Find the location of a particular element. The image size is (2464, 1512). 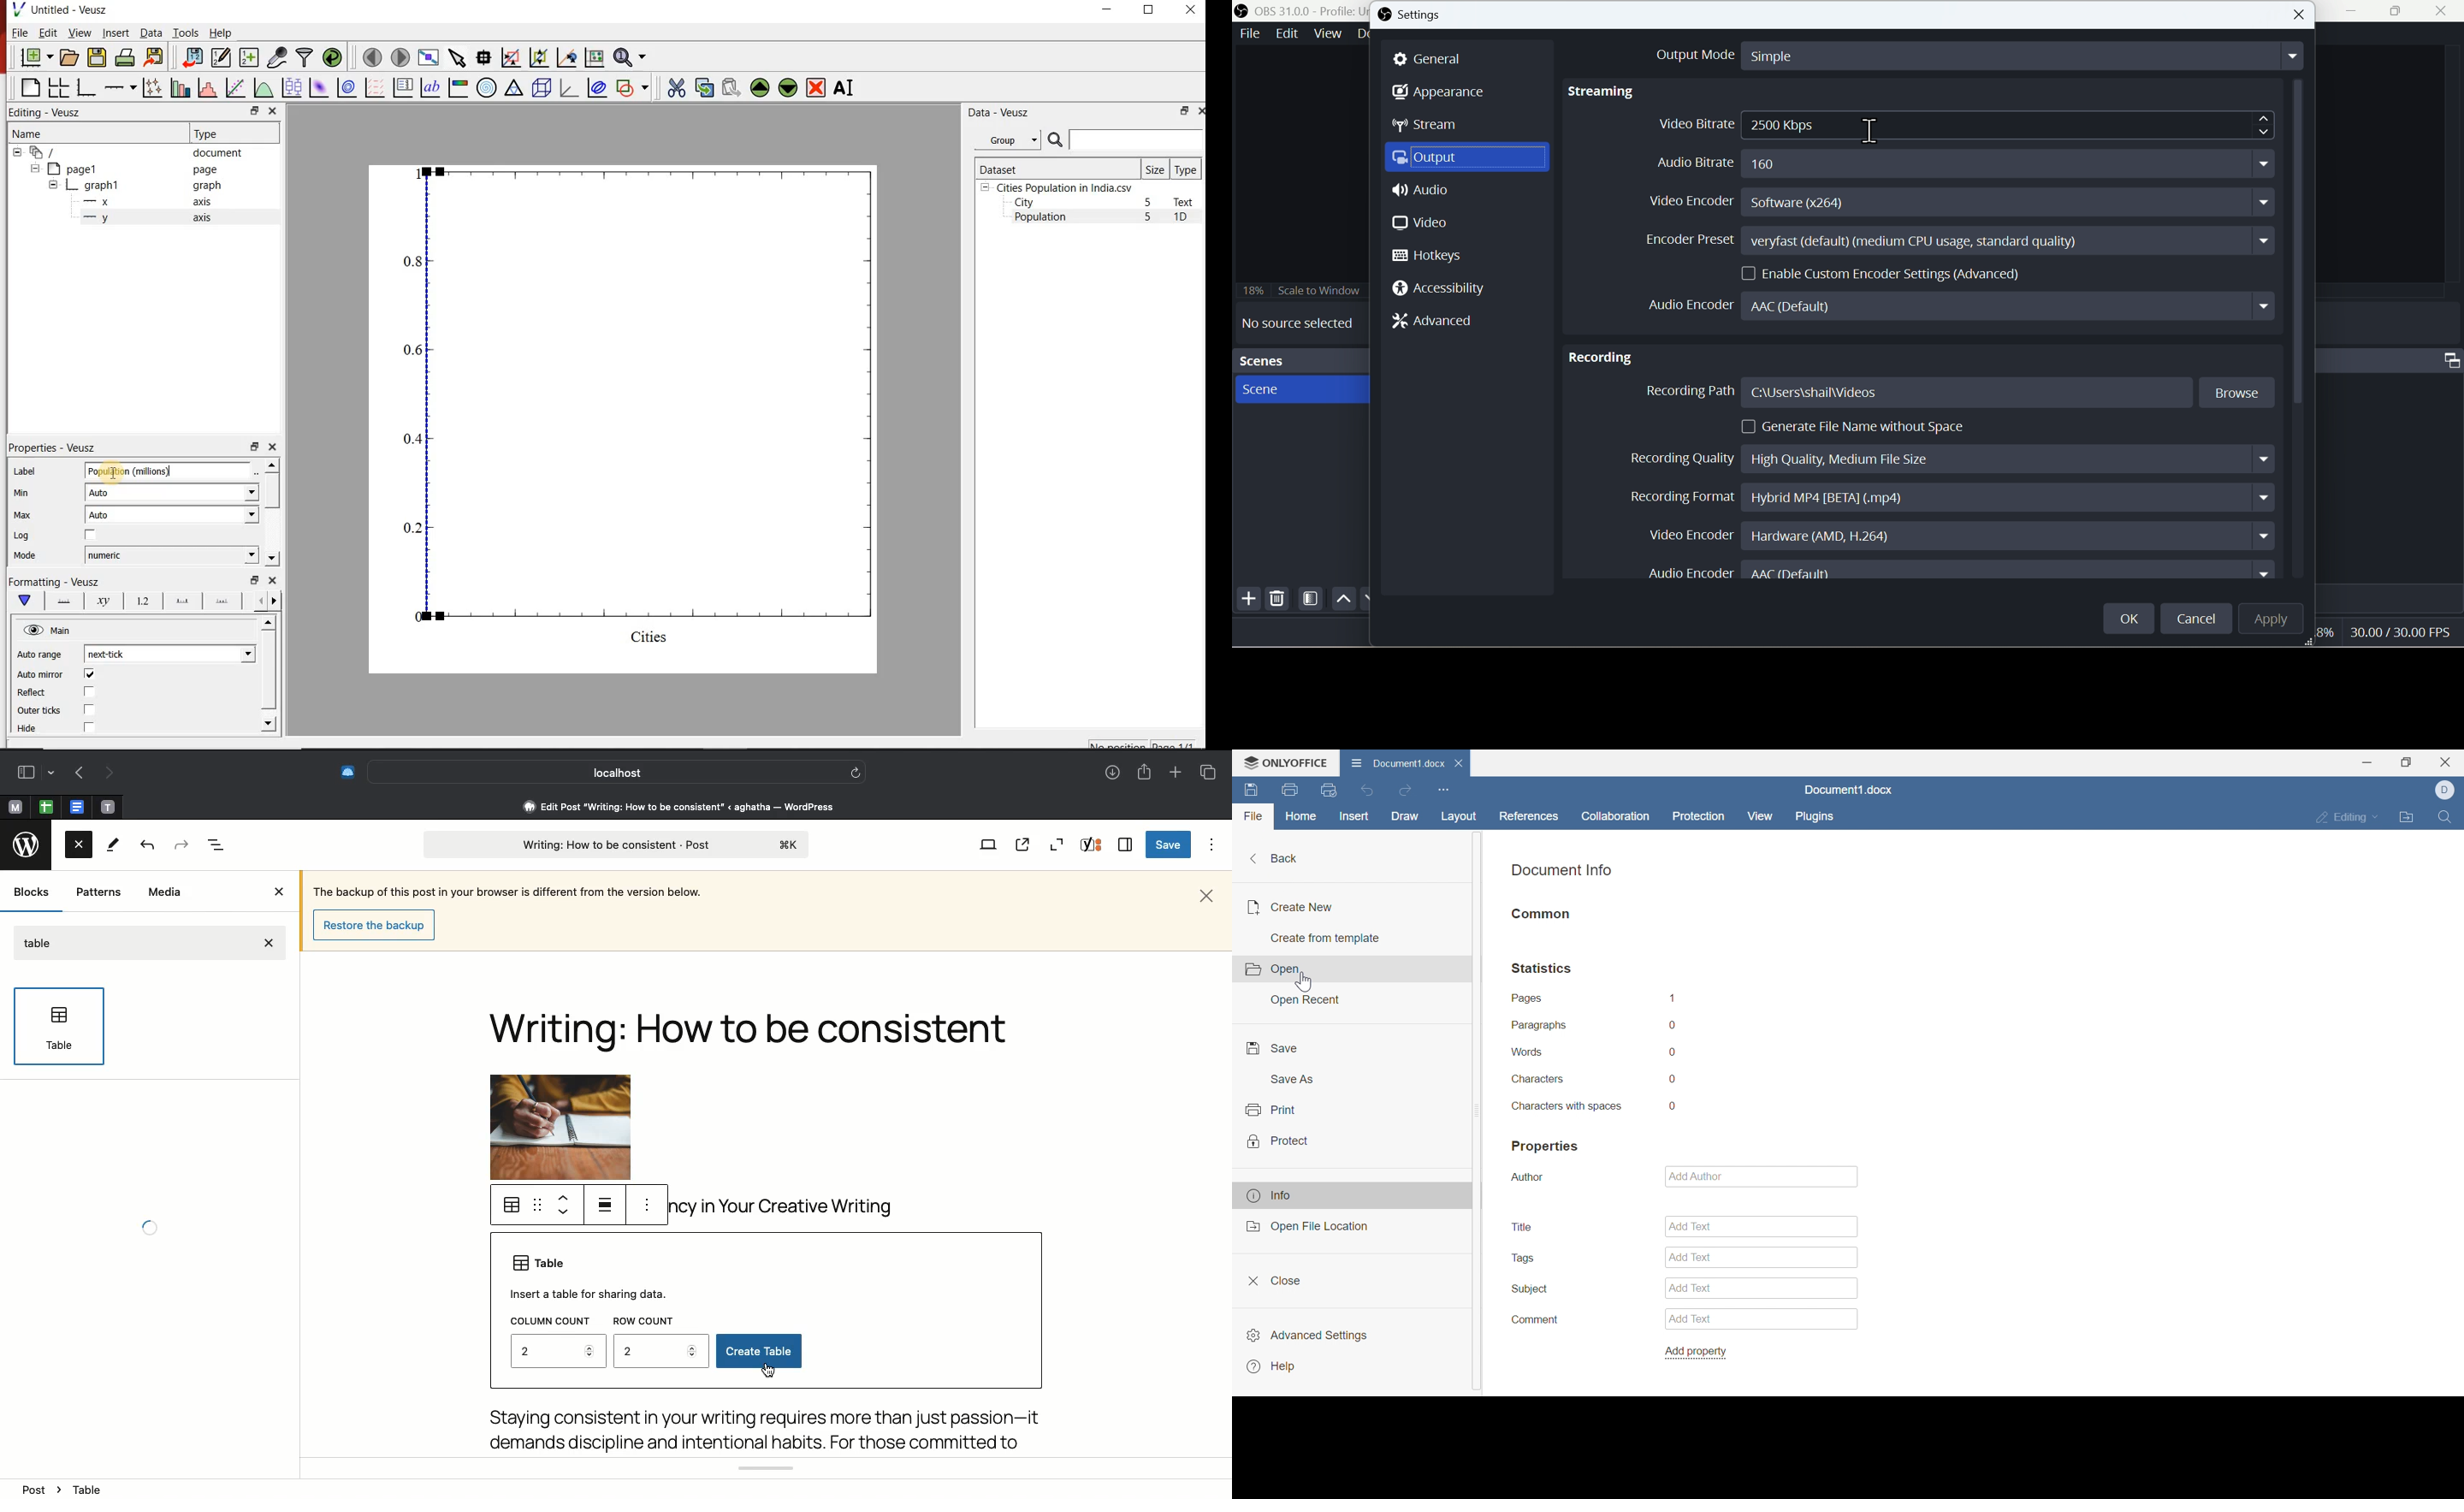

Close is located at coordinates (1206, 896).